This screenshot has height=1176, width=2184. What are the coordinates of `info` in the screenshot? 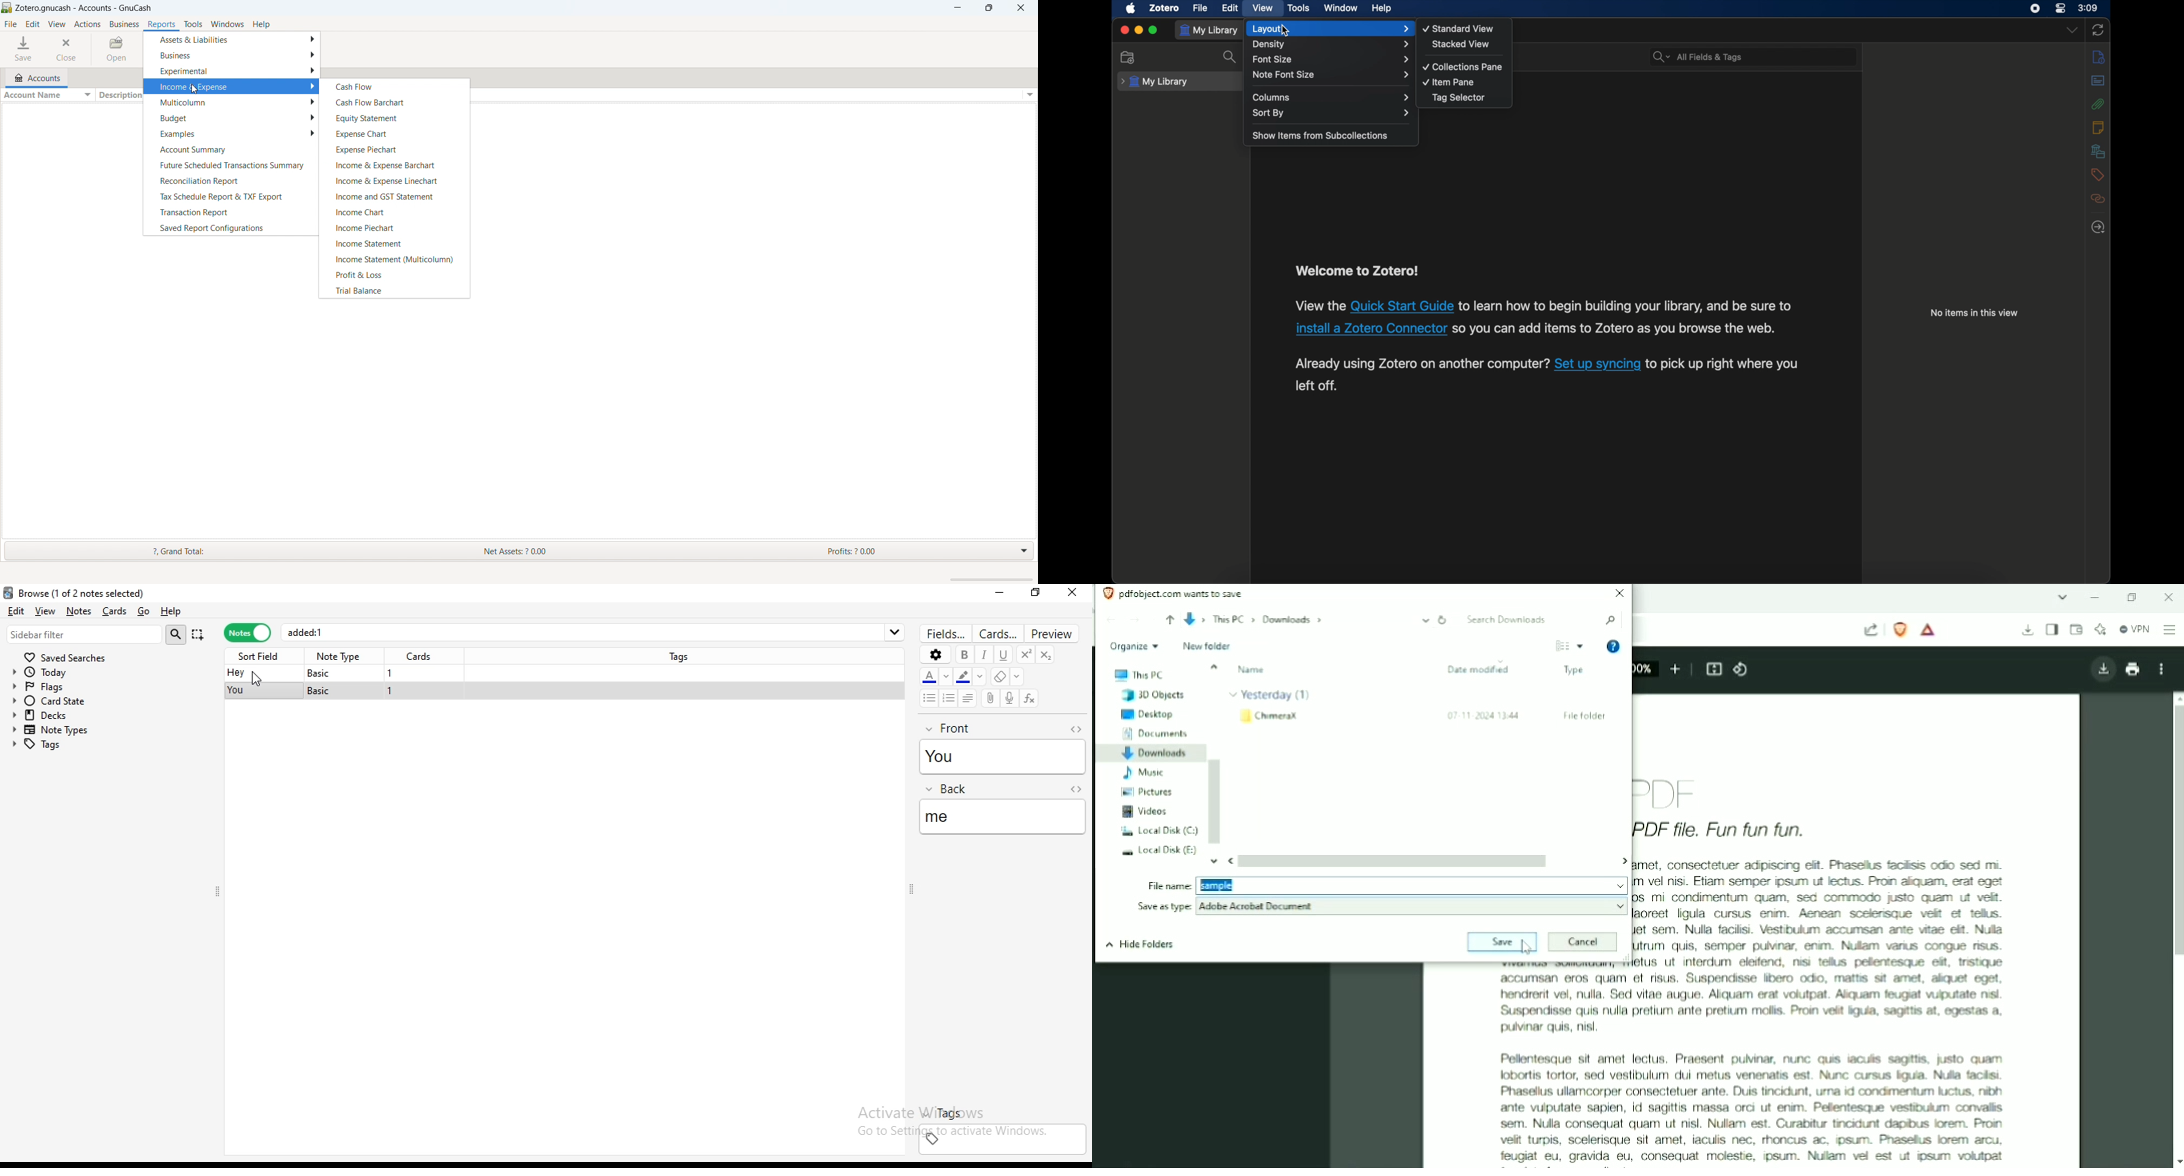 It's located at (2098, 57).